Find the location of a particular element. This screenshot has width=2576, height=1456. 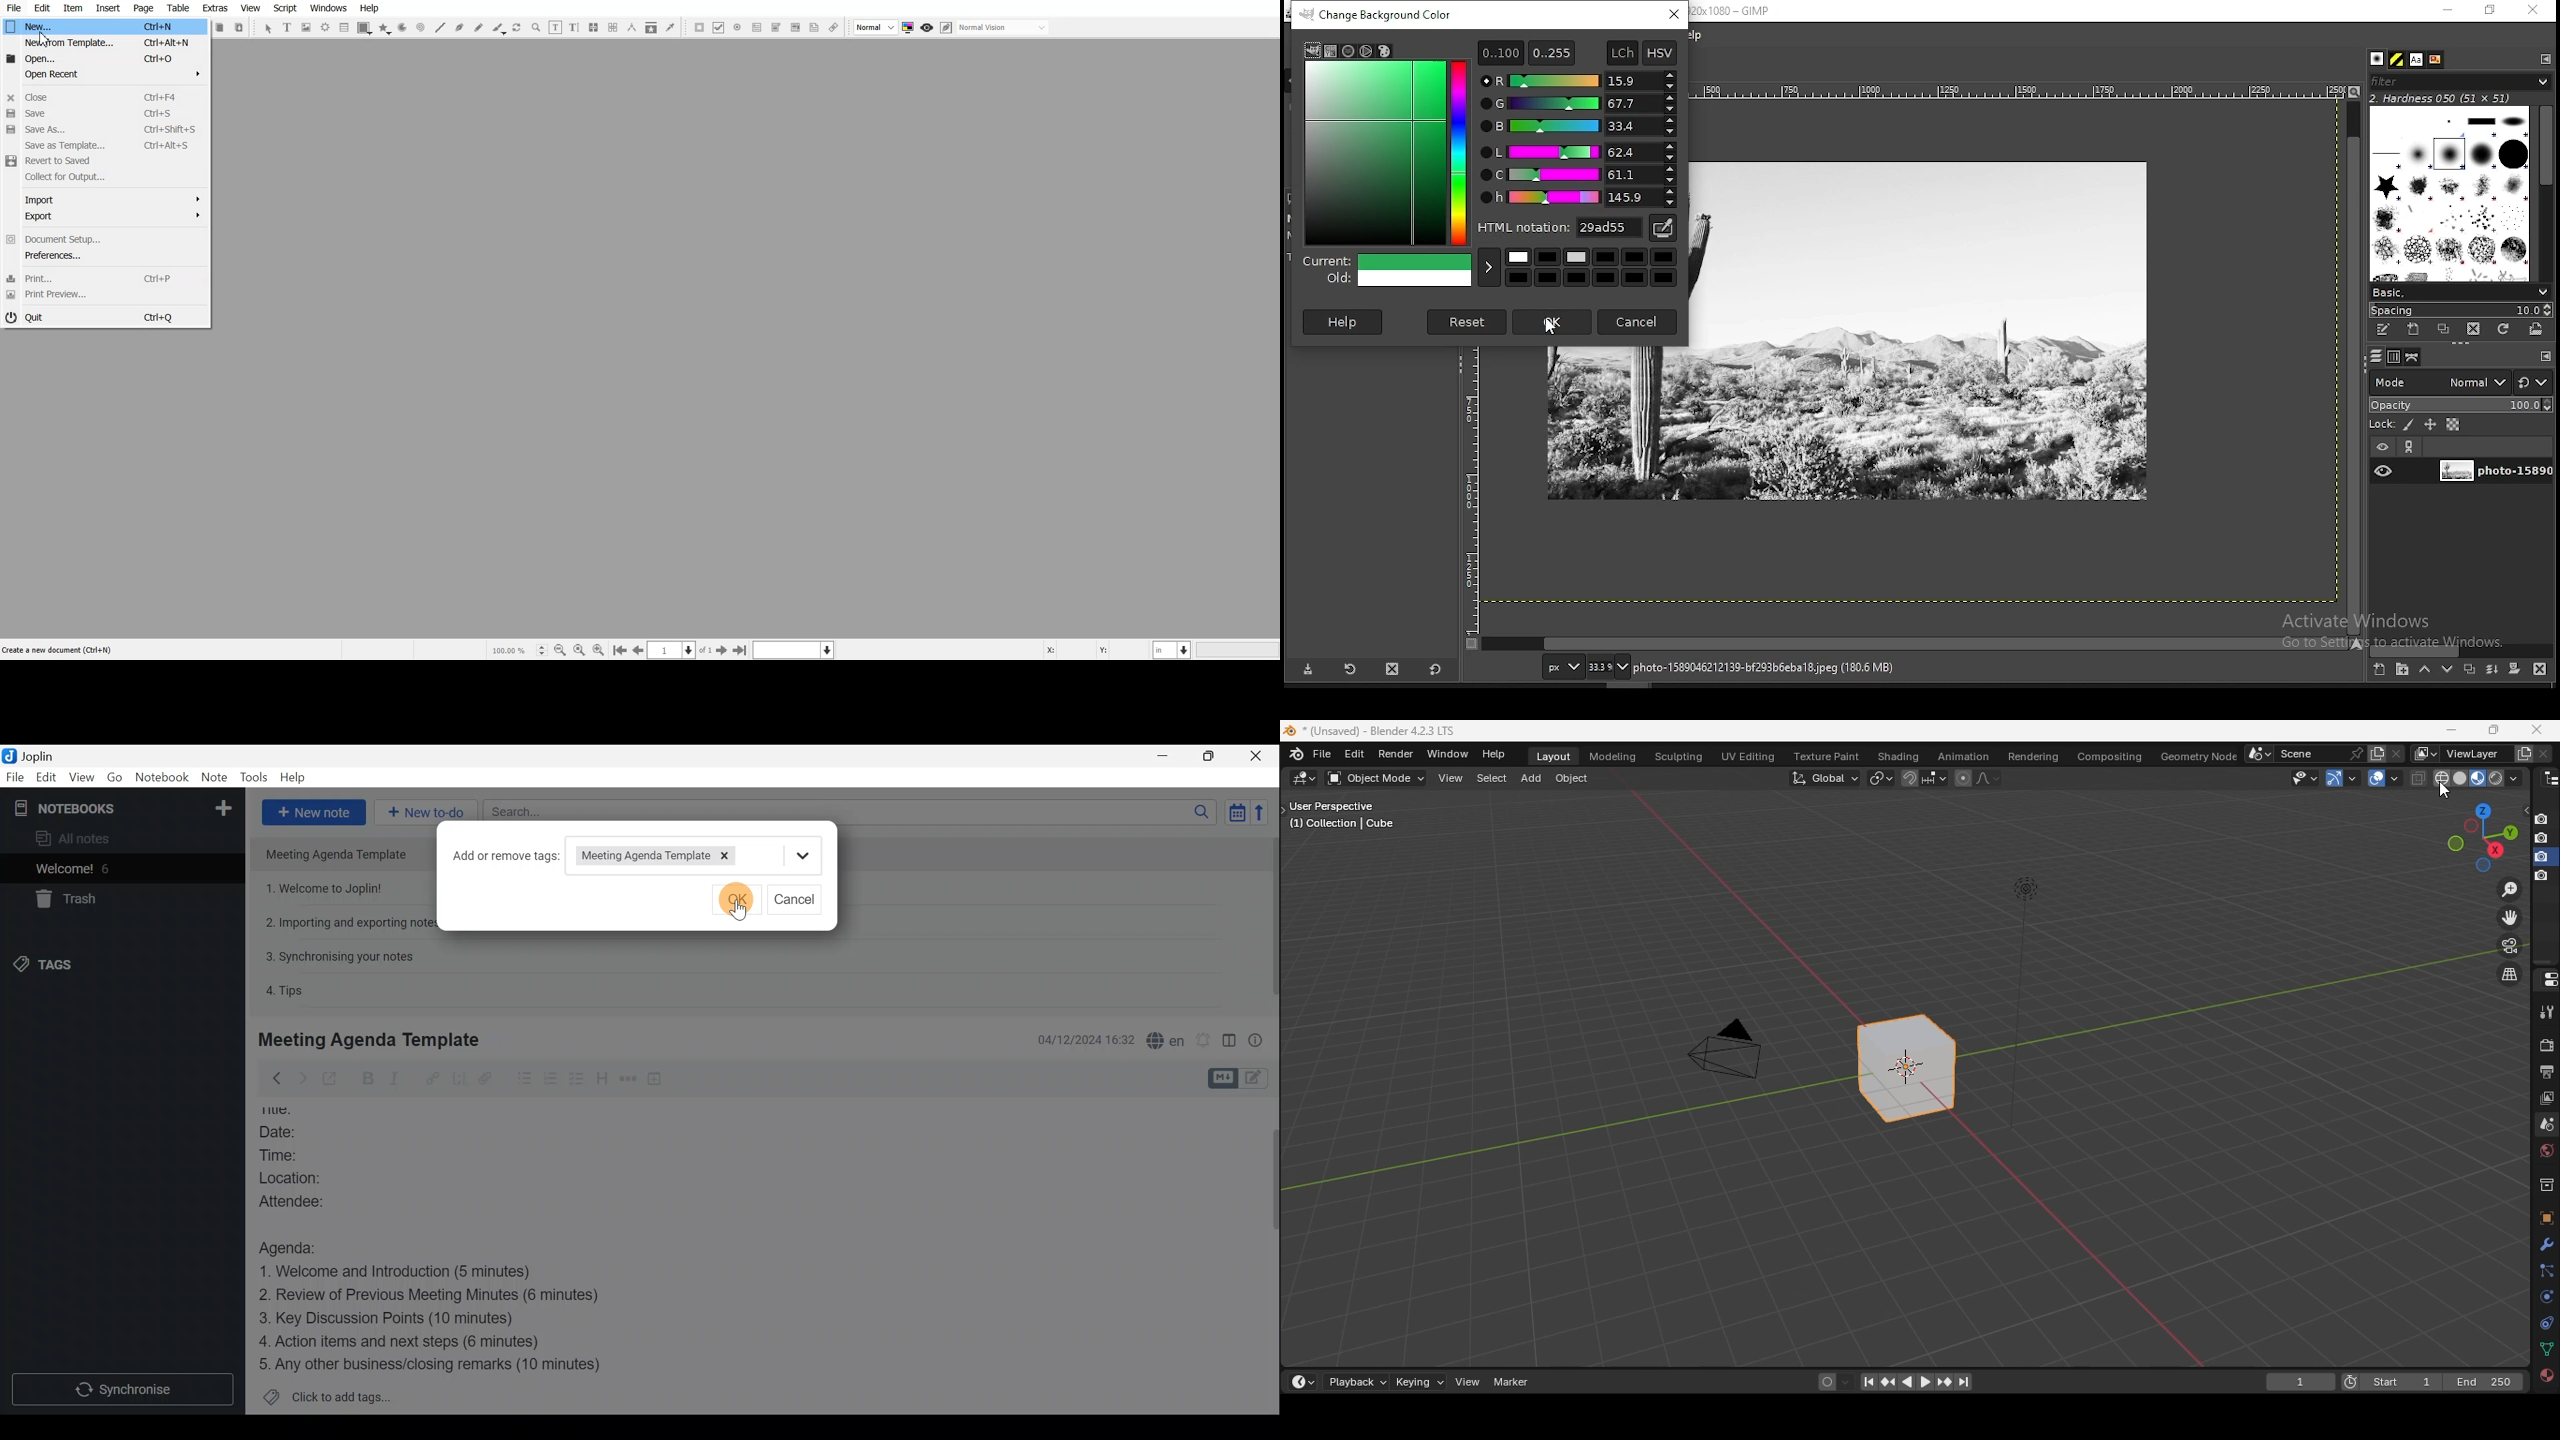

create a new brush is located at coordinates (2416, 330).